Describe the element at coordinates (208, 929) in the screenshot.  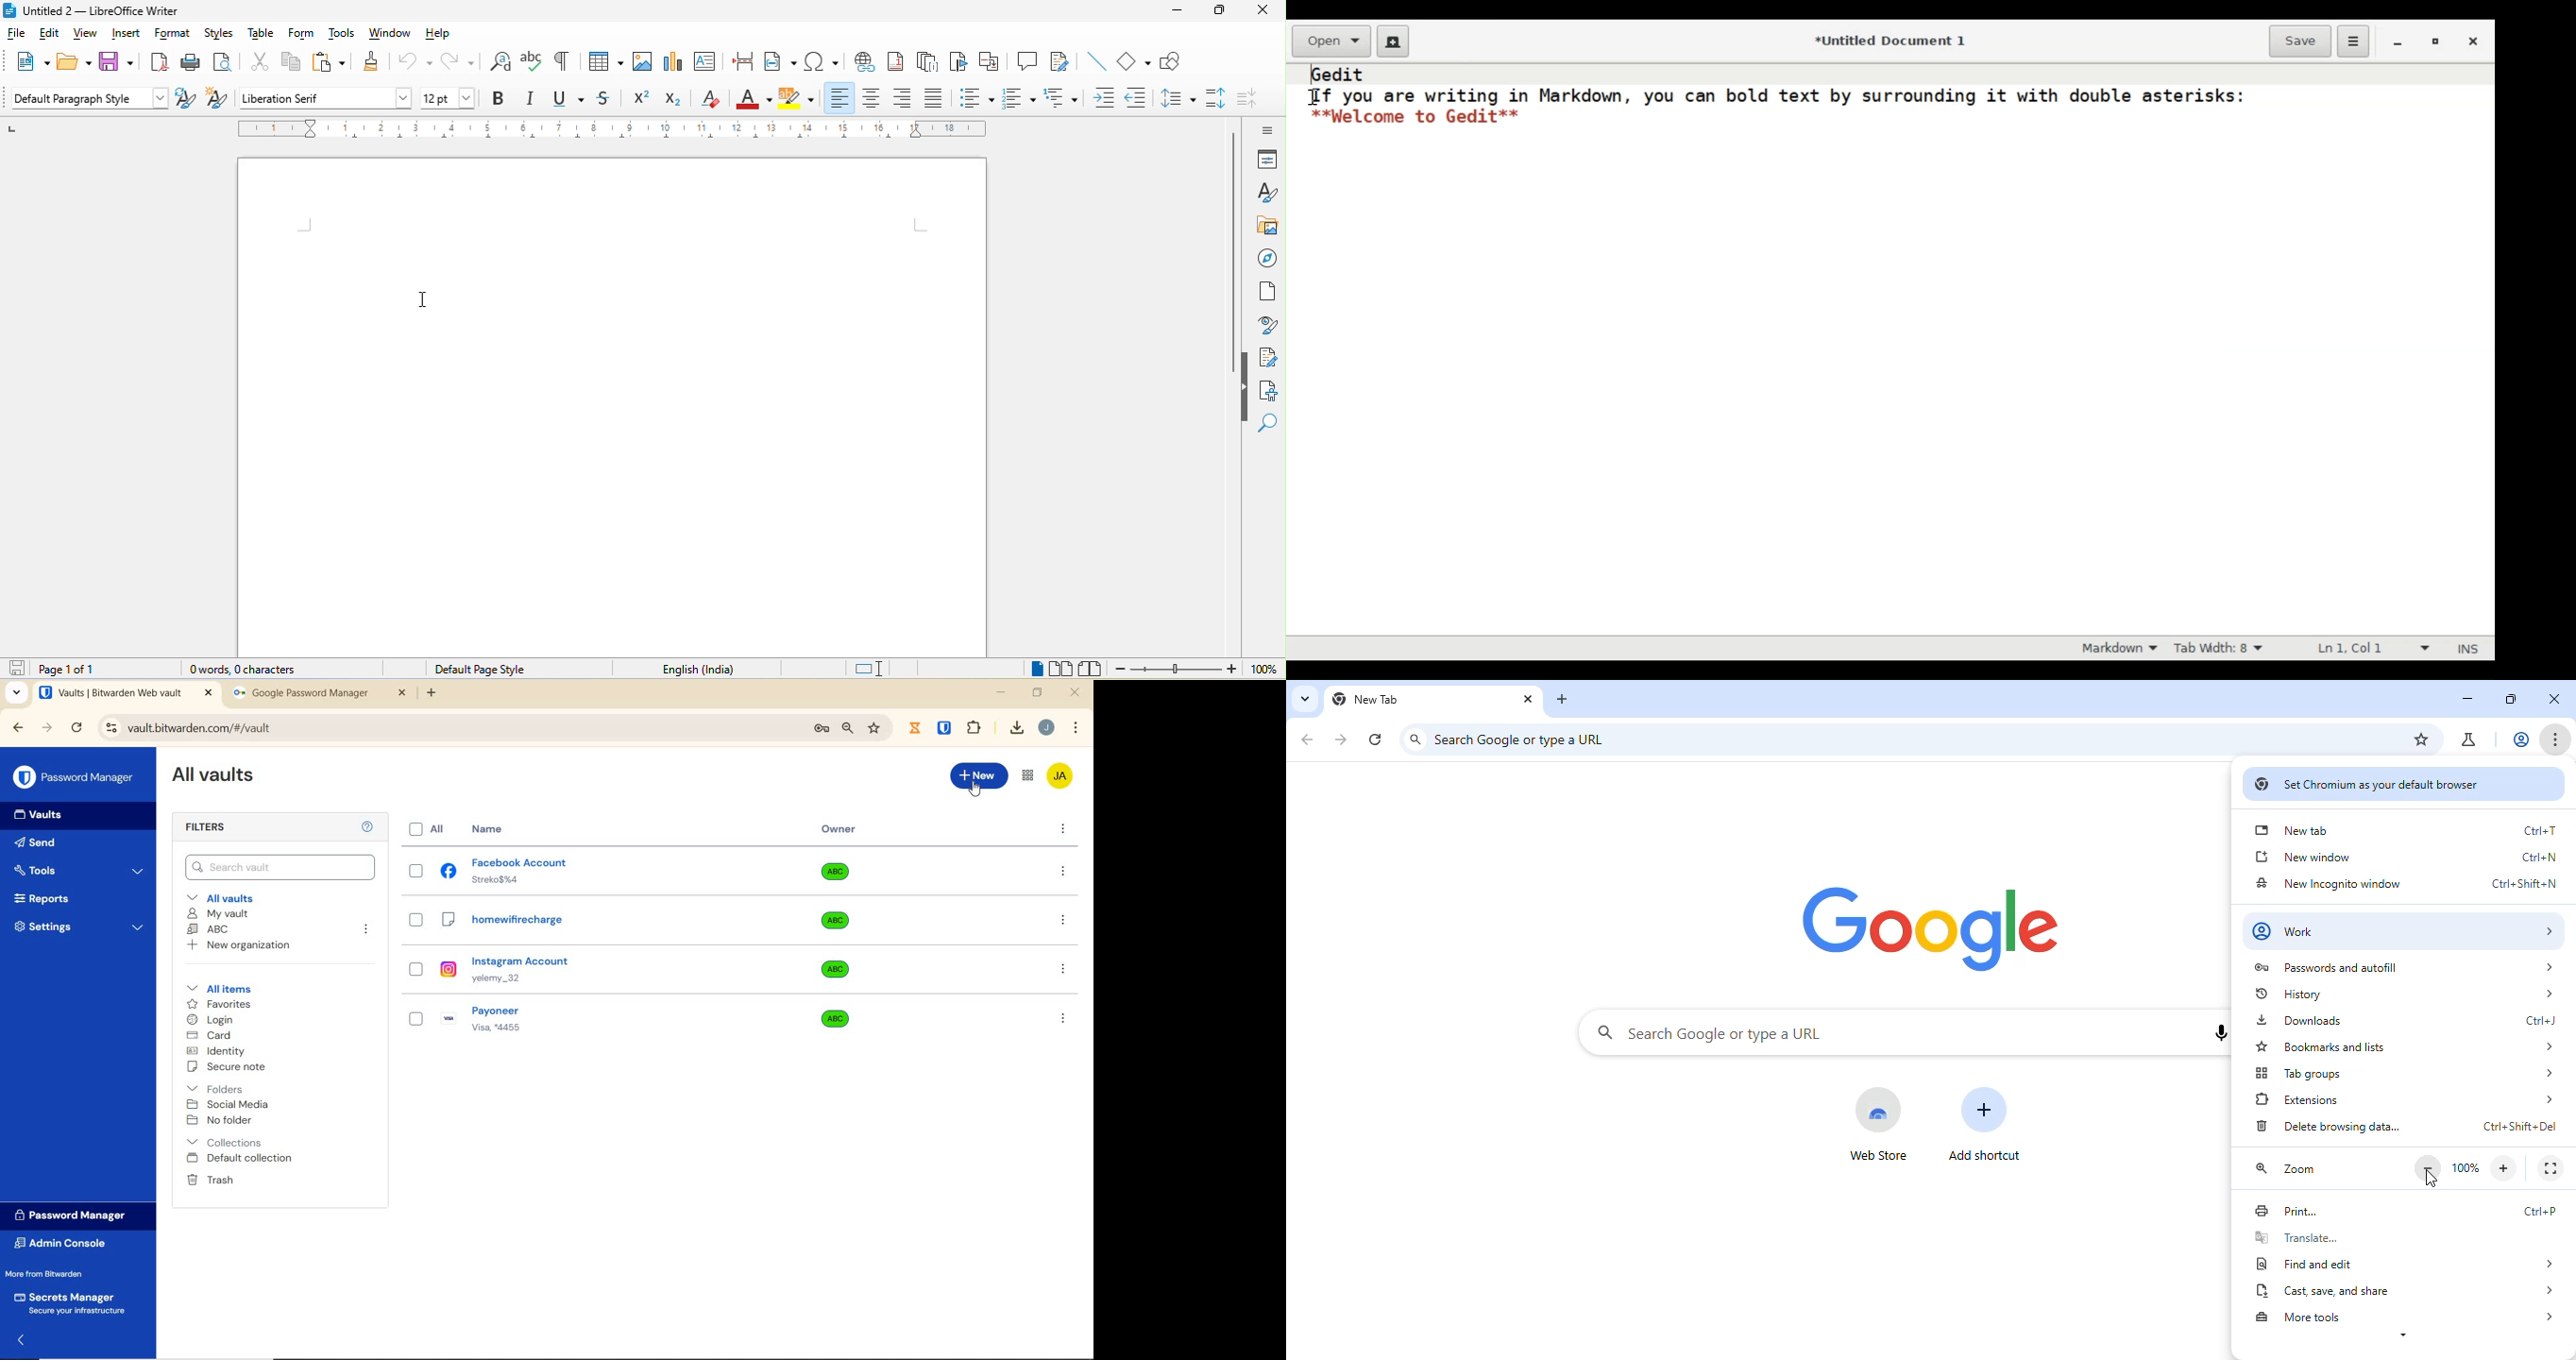
I see `ABC` at that location.